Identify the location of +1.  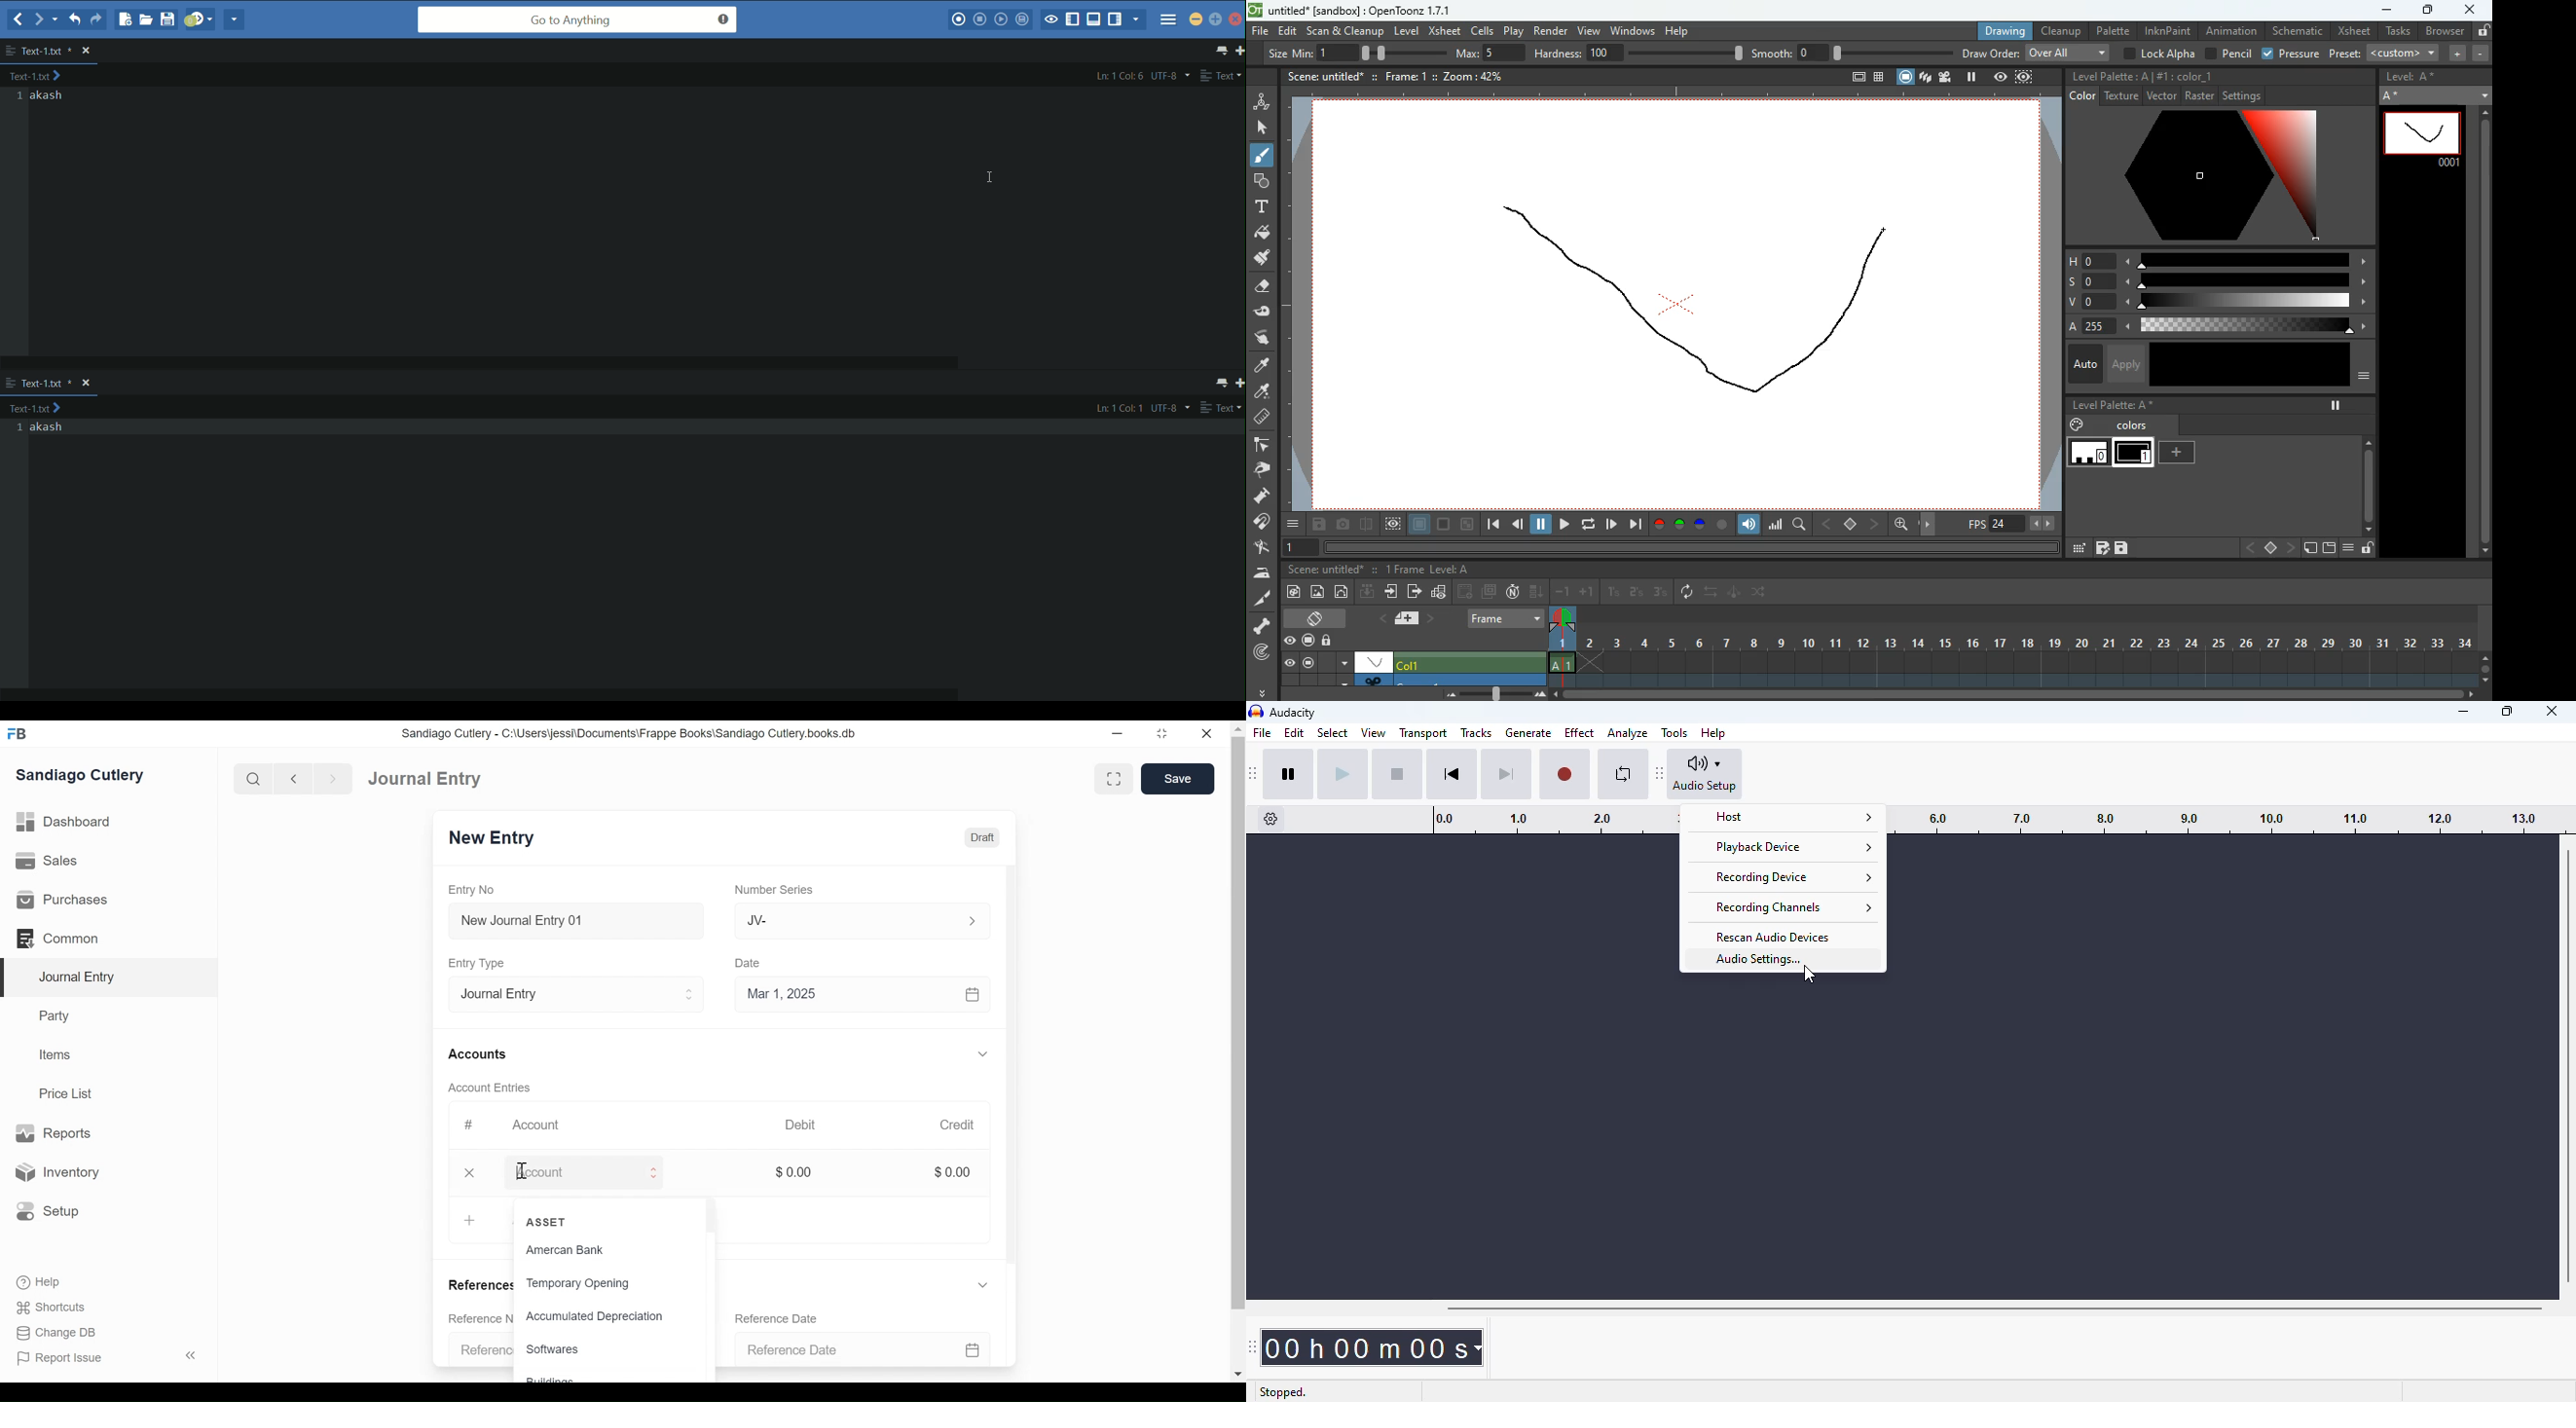
(1587, 592).